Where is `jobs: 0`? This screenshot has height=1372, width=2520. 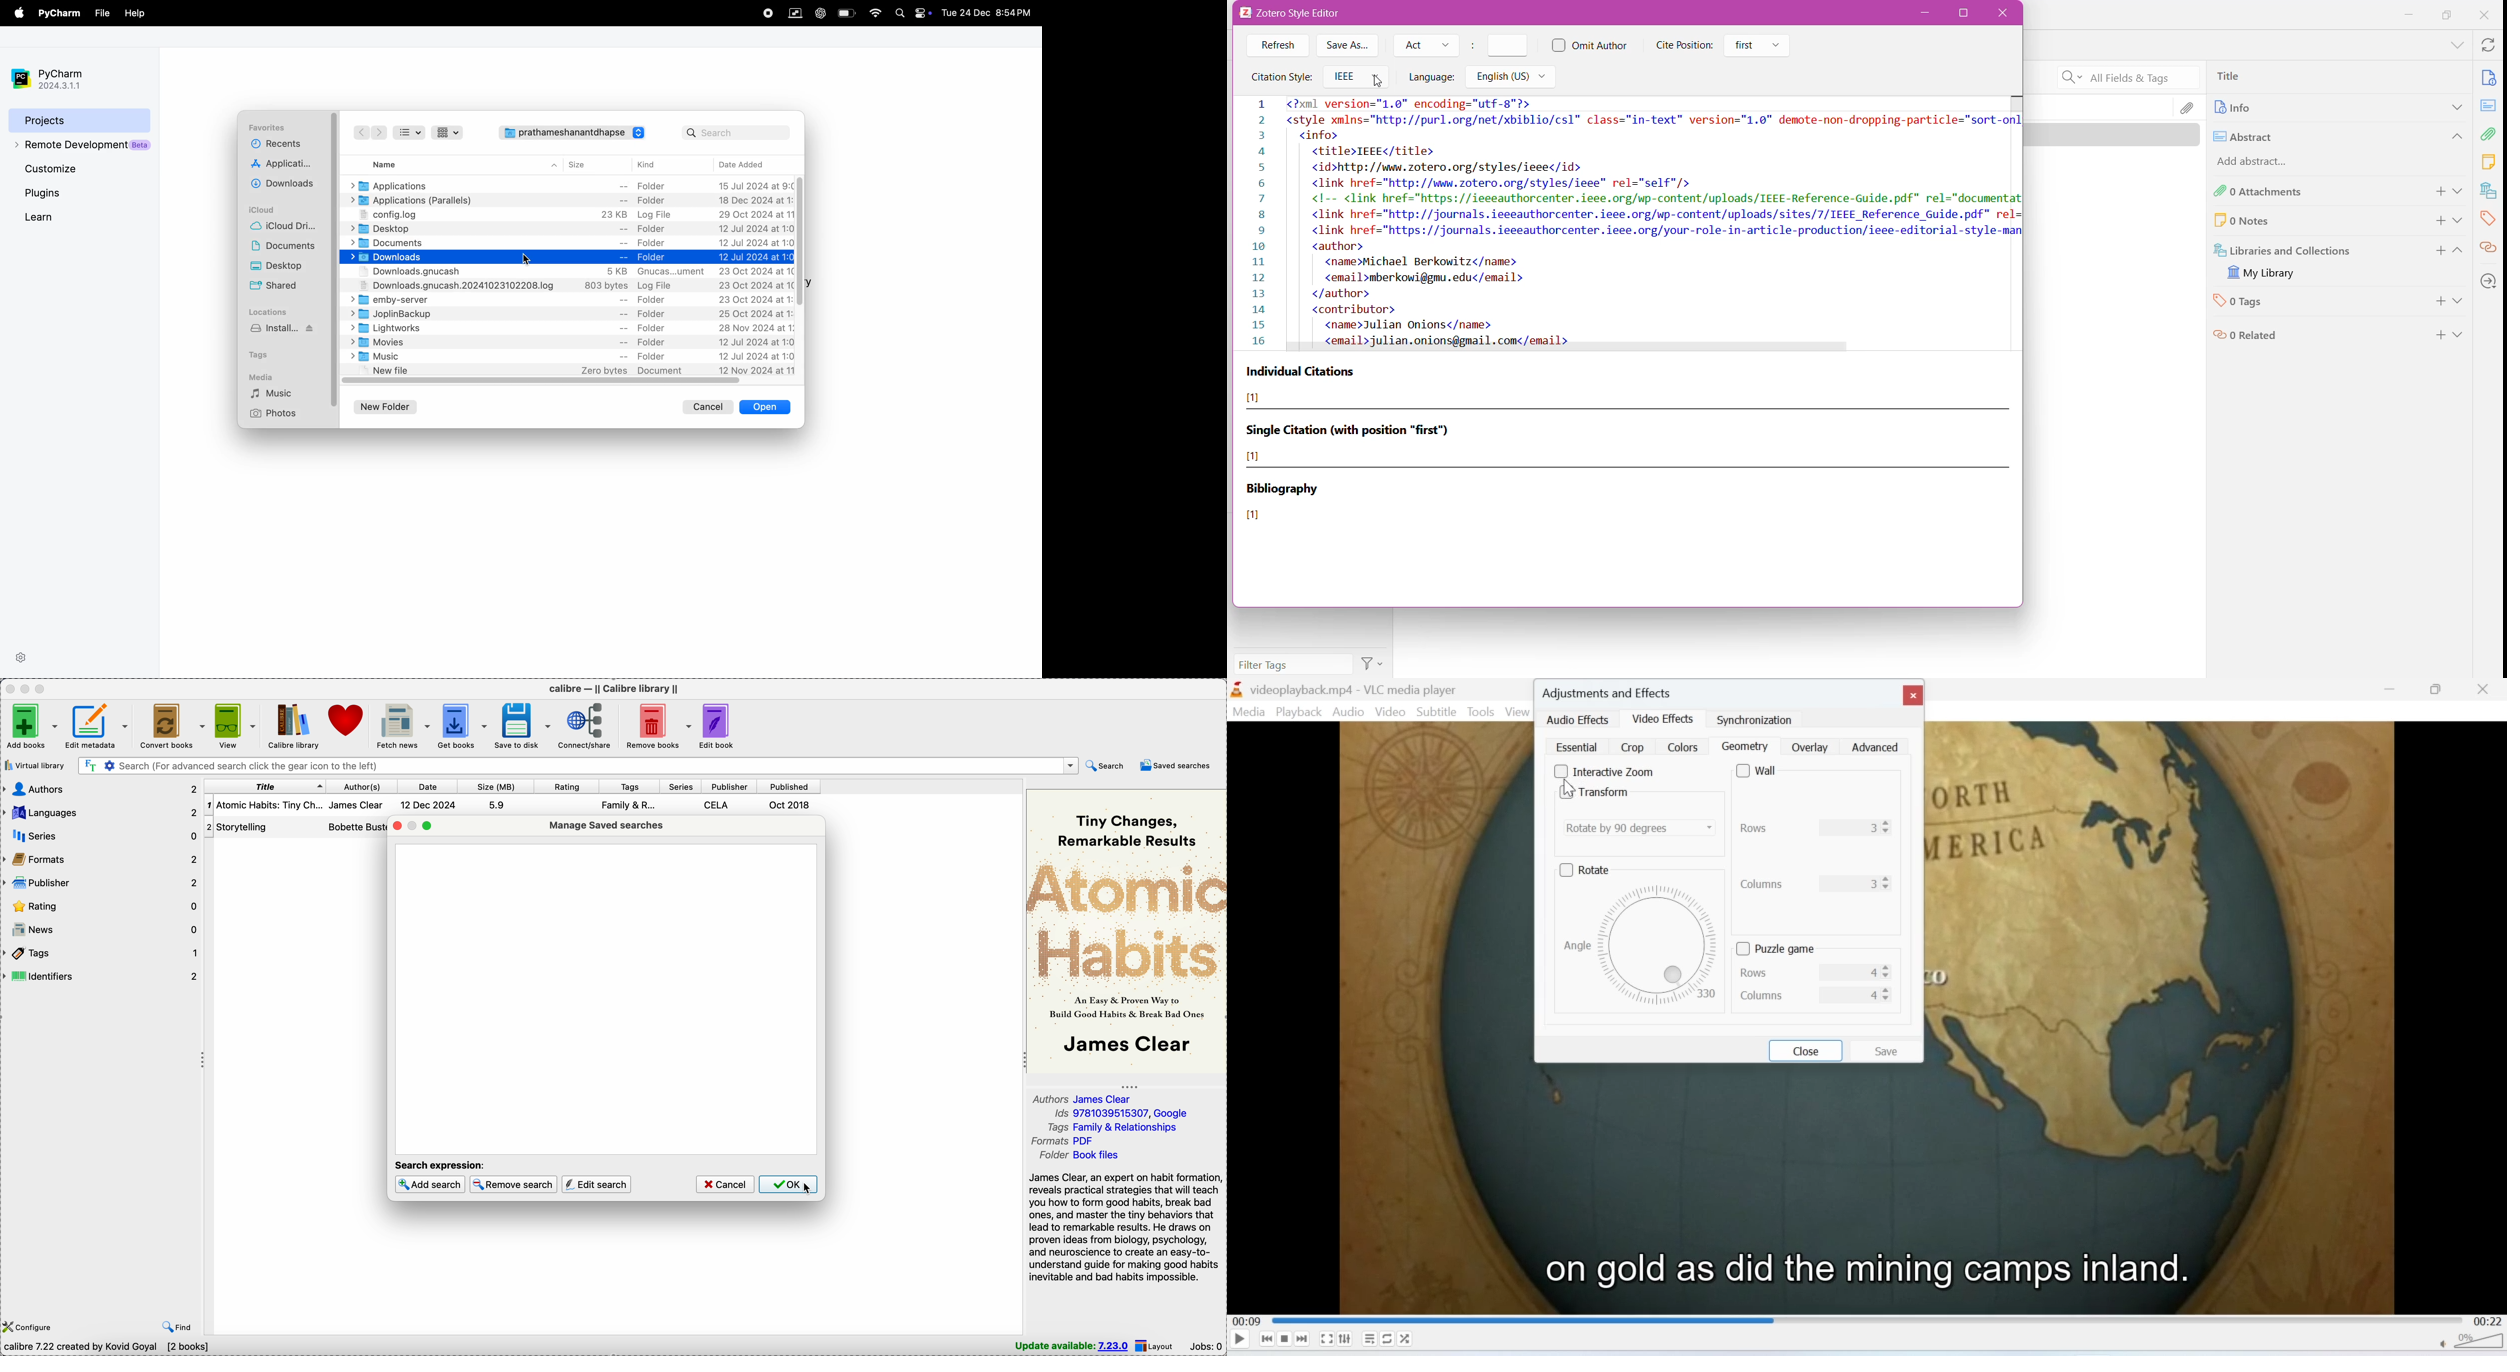 jobs: 0 is located at coordinates (1207, 1347).